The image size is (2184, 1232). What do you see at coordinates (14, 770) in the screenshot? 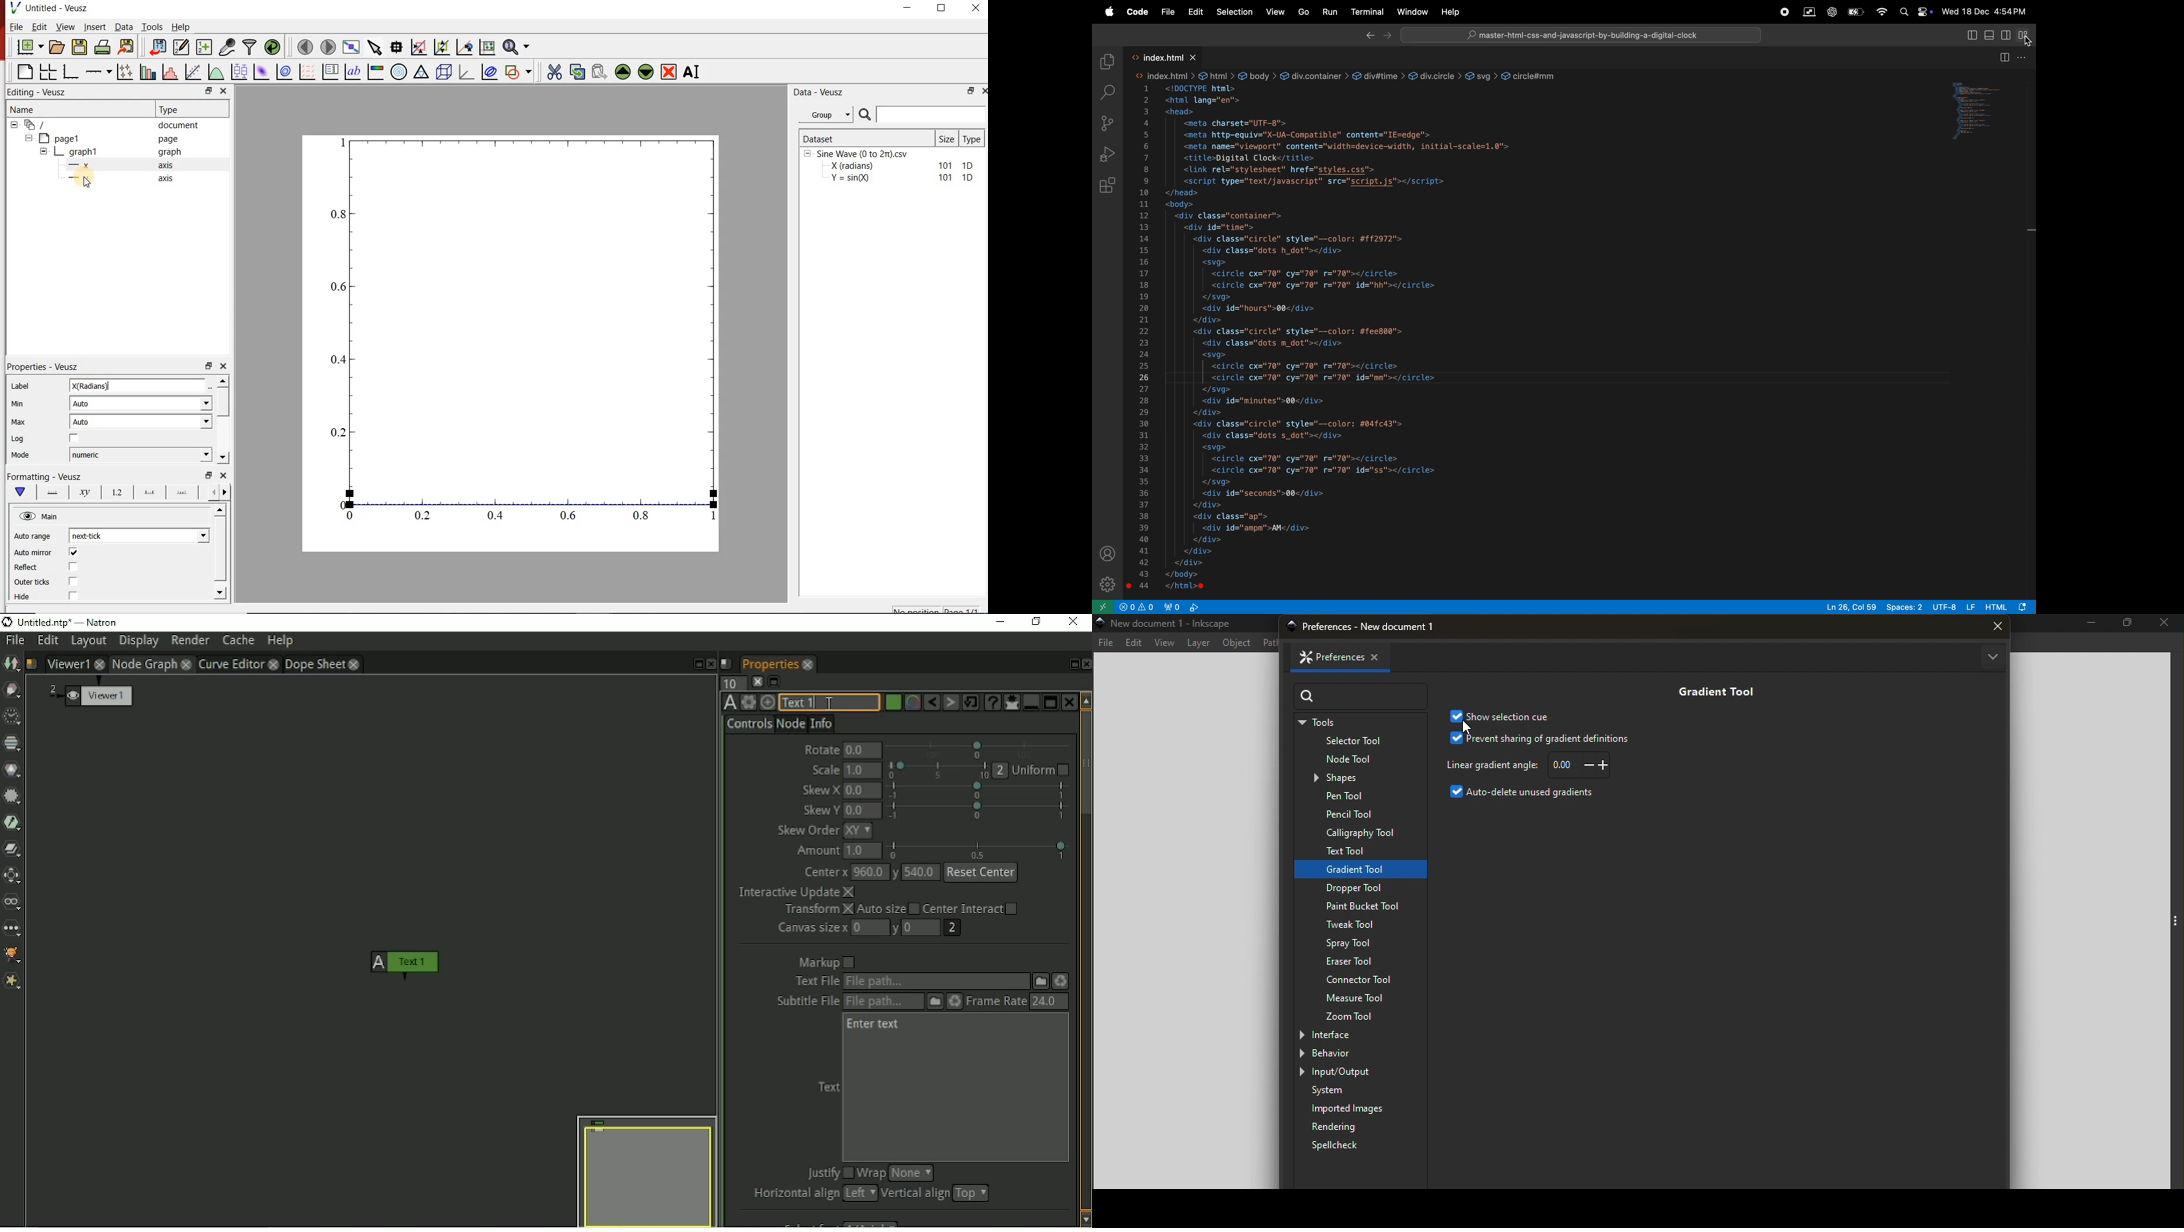
I see `Color` at bounding box center [14, 770].